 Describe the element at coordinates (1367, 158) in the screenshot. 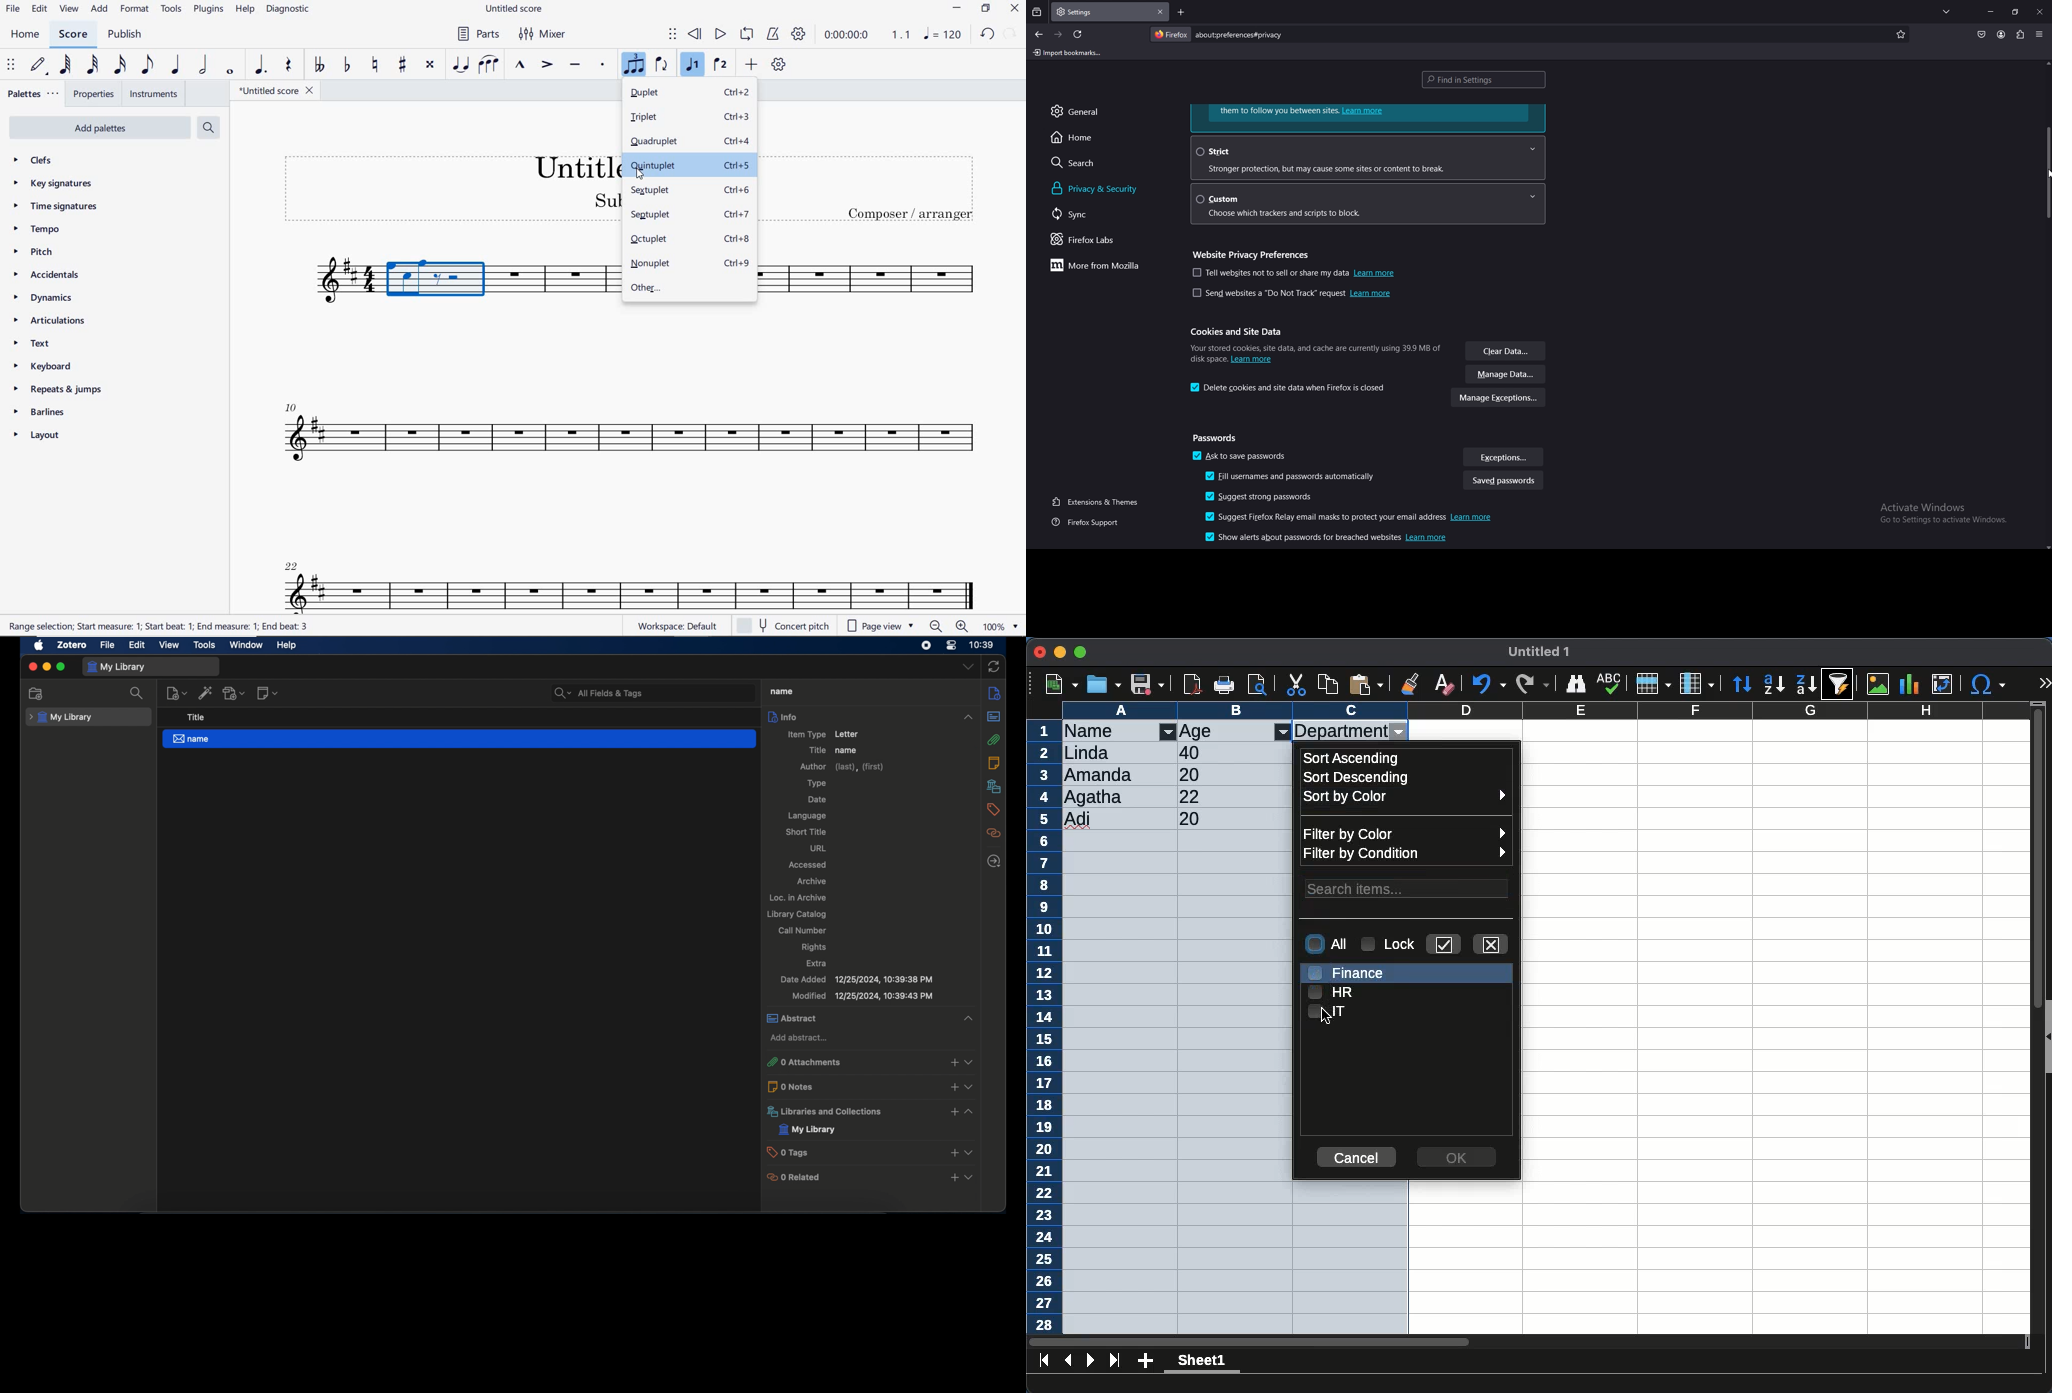

I see `strict` at that location.